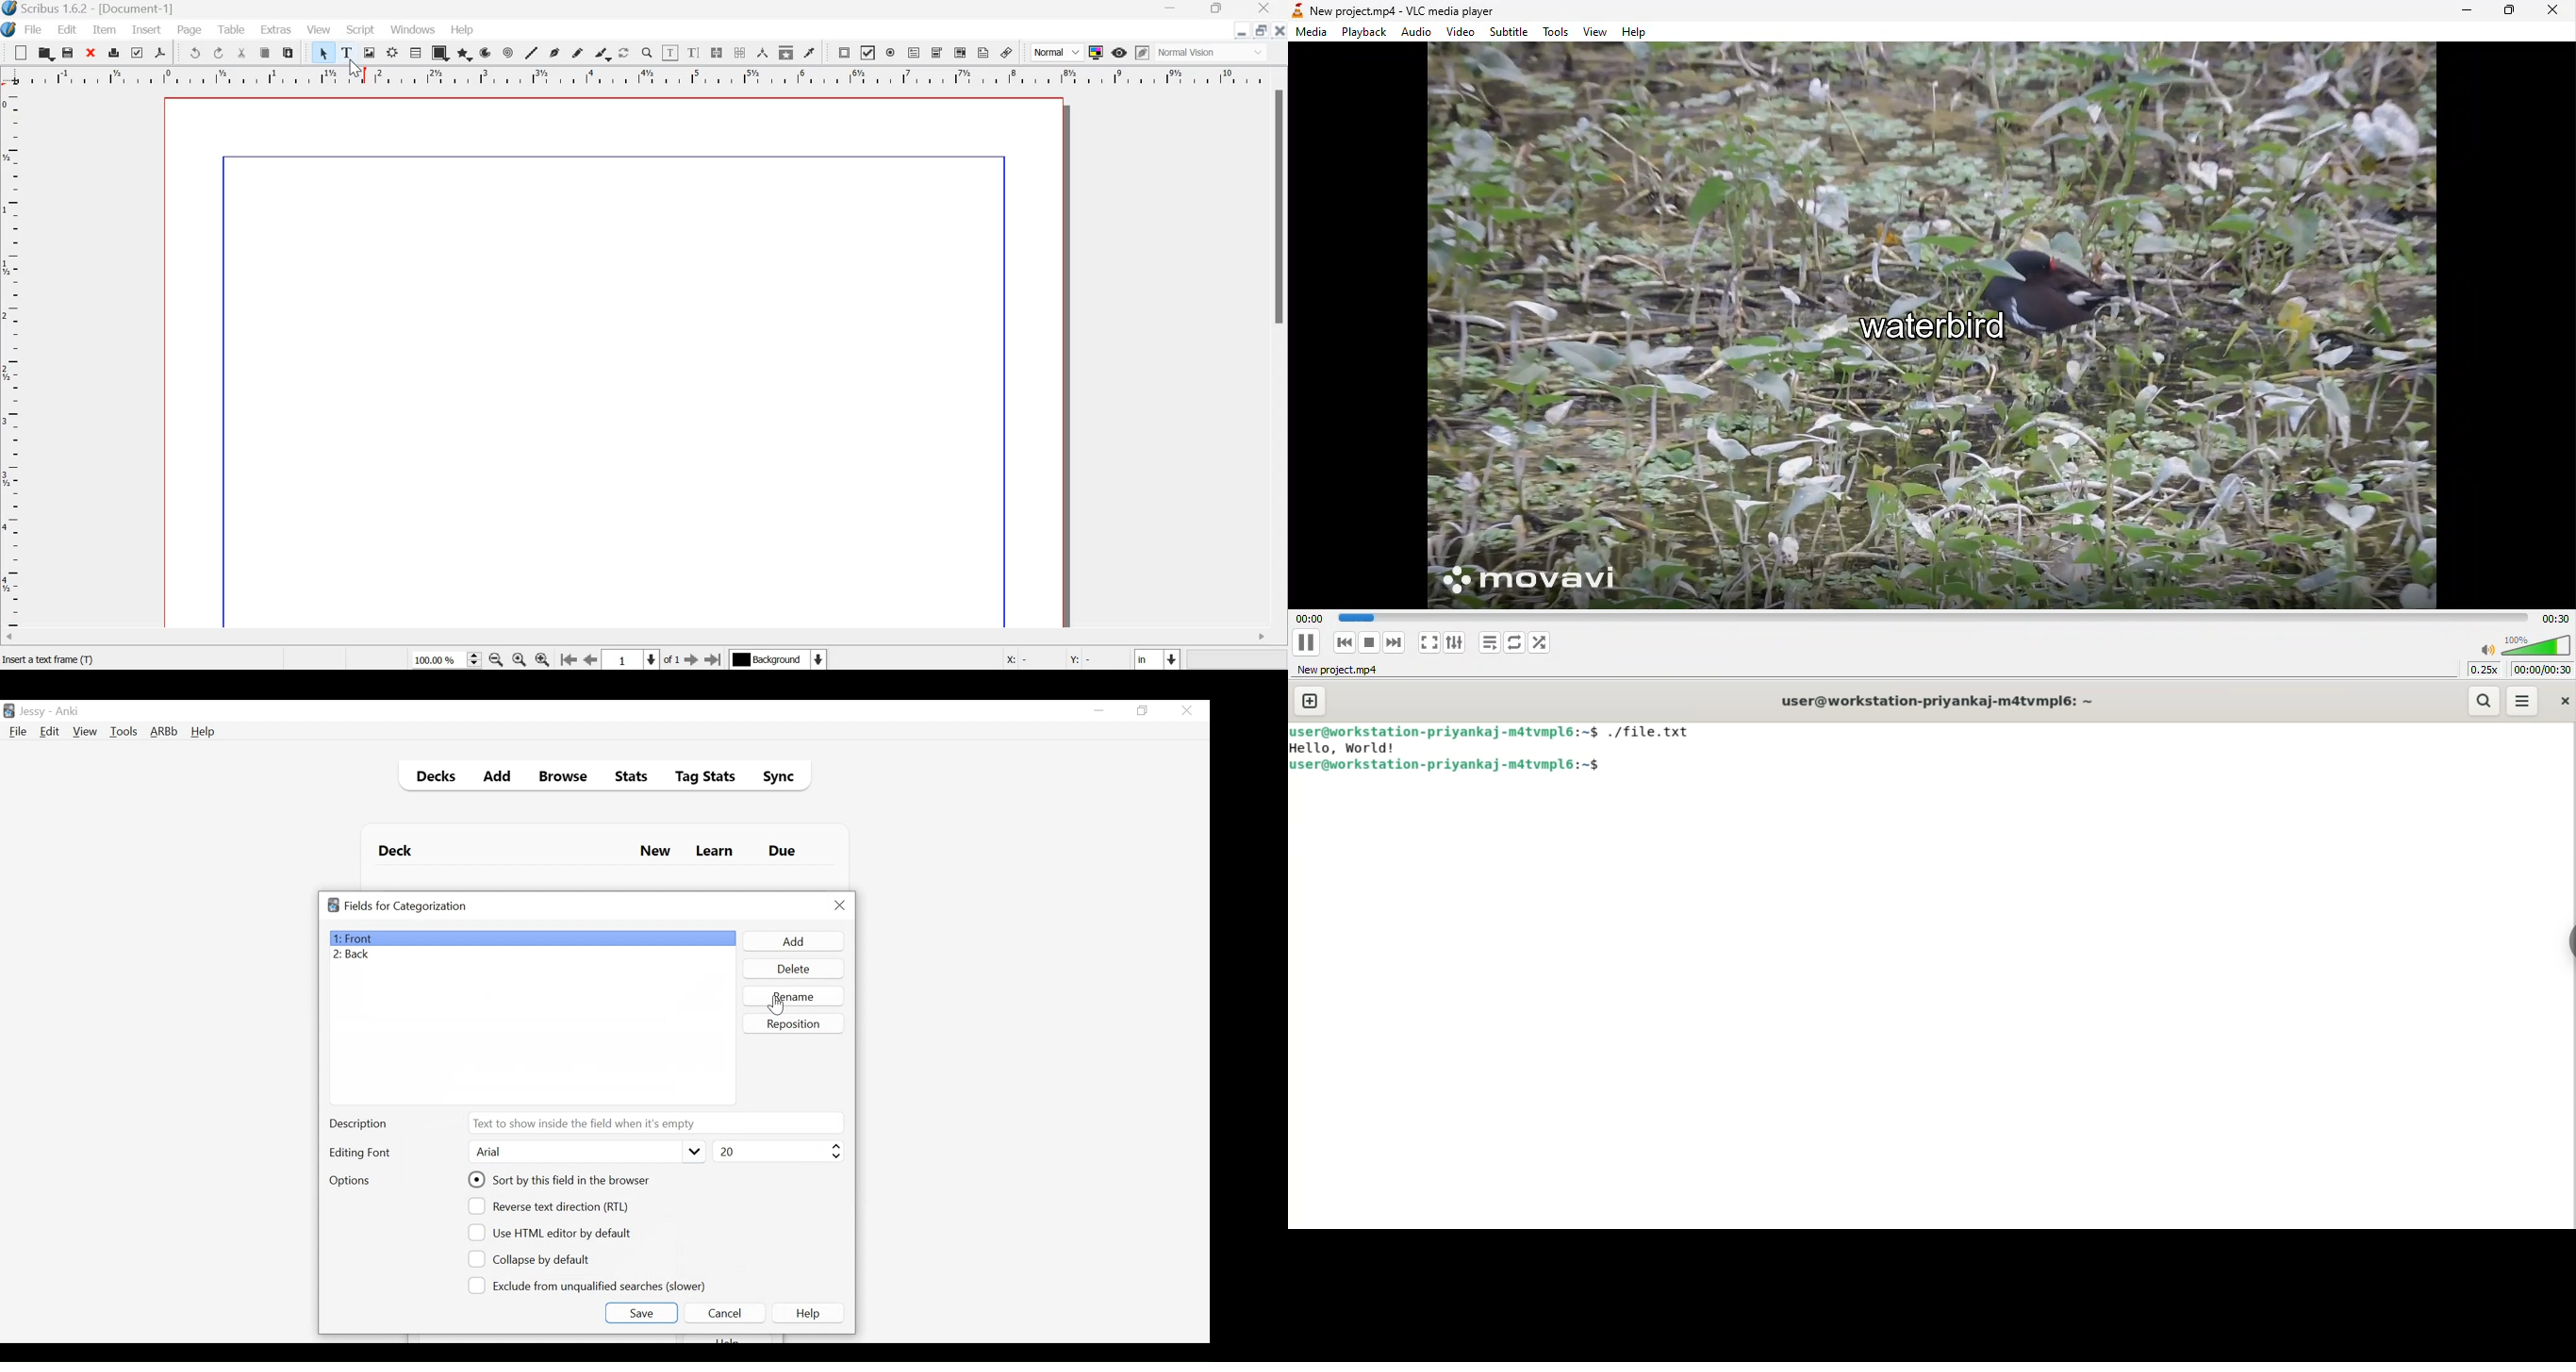 The height and width of the screenshot is (1372, 2576). Describe the element at coordinates (1339, 642) in the screenshot. I see `previous media` at that location.